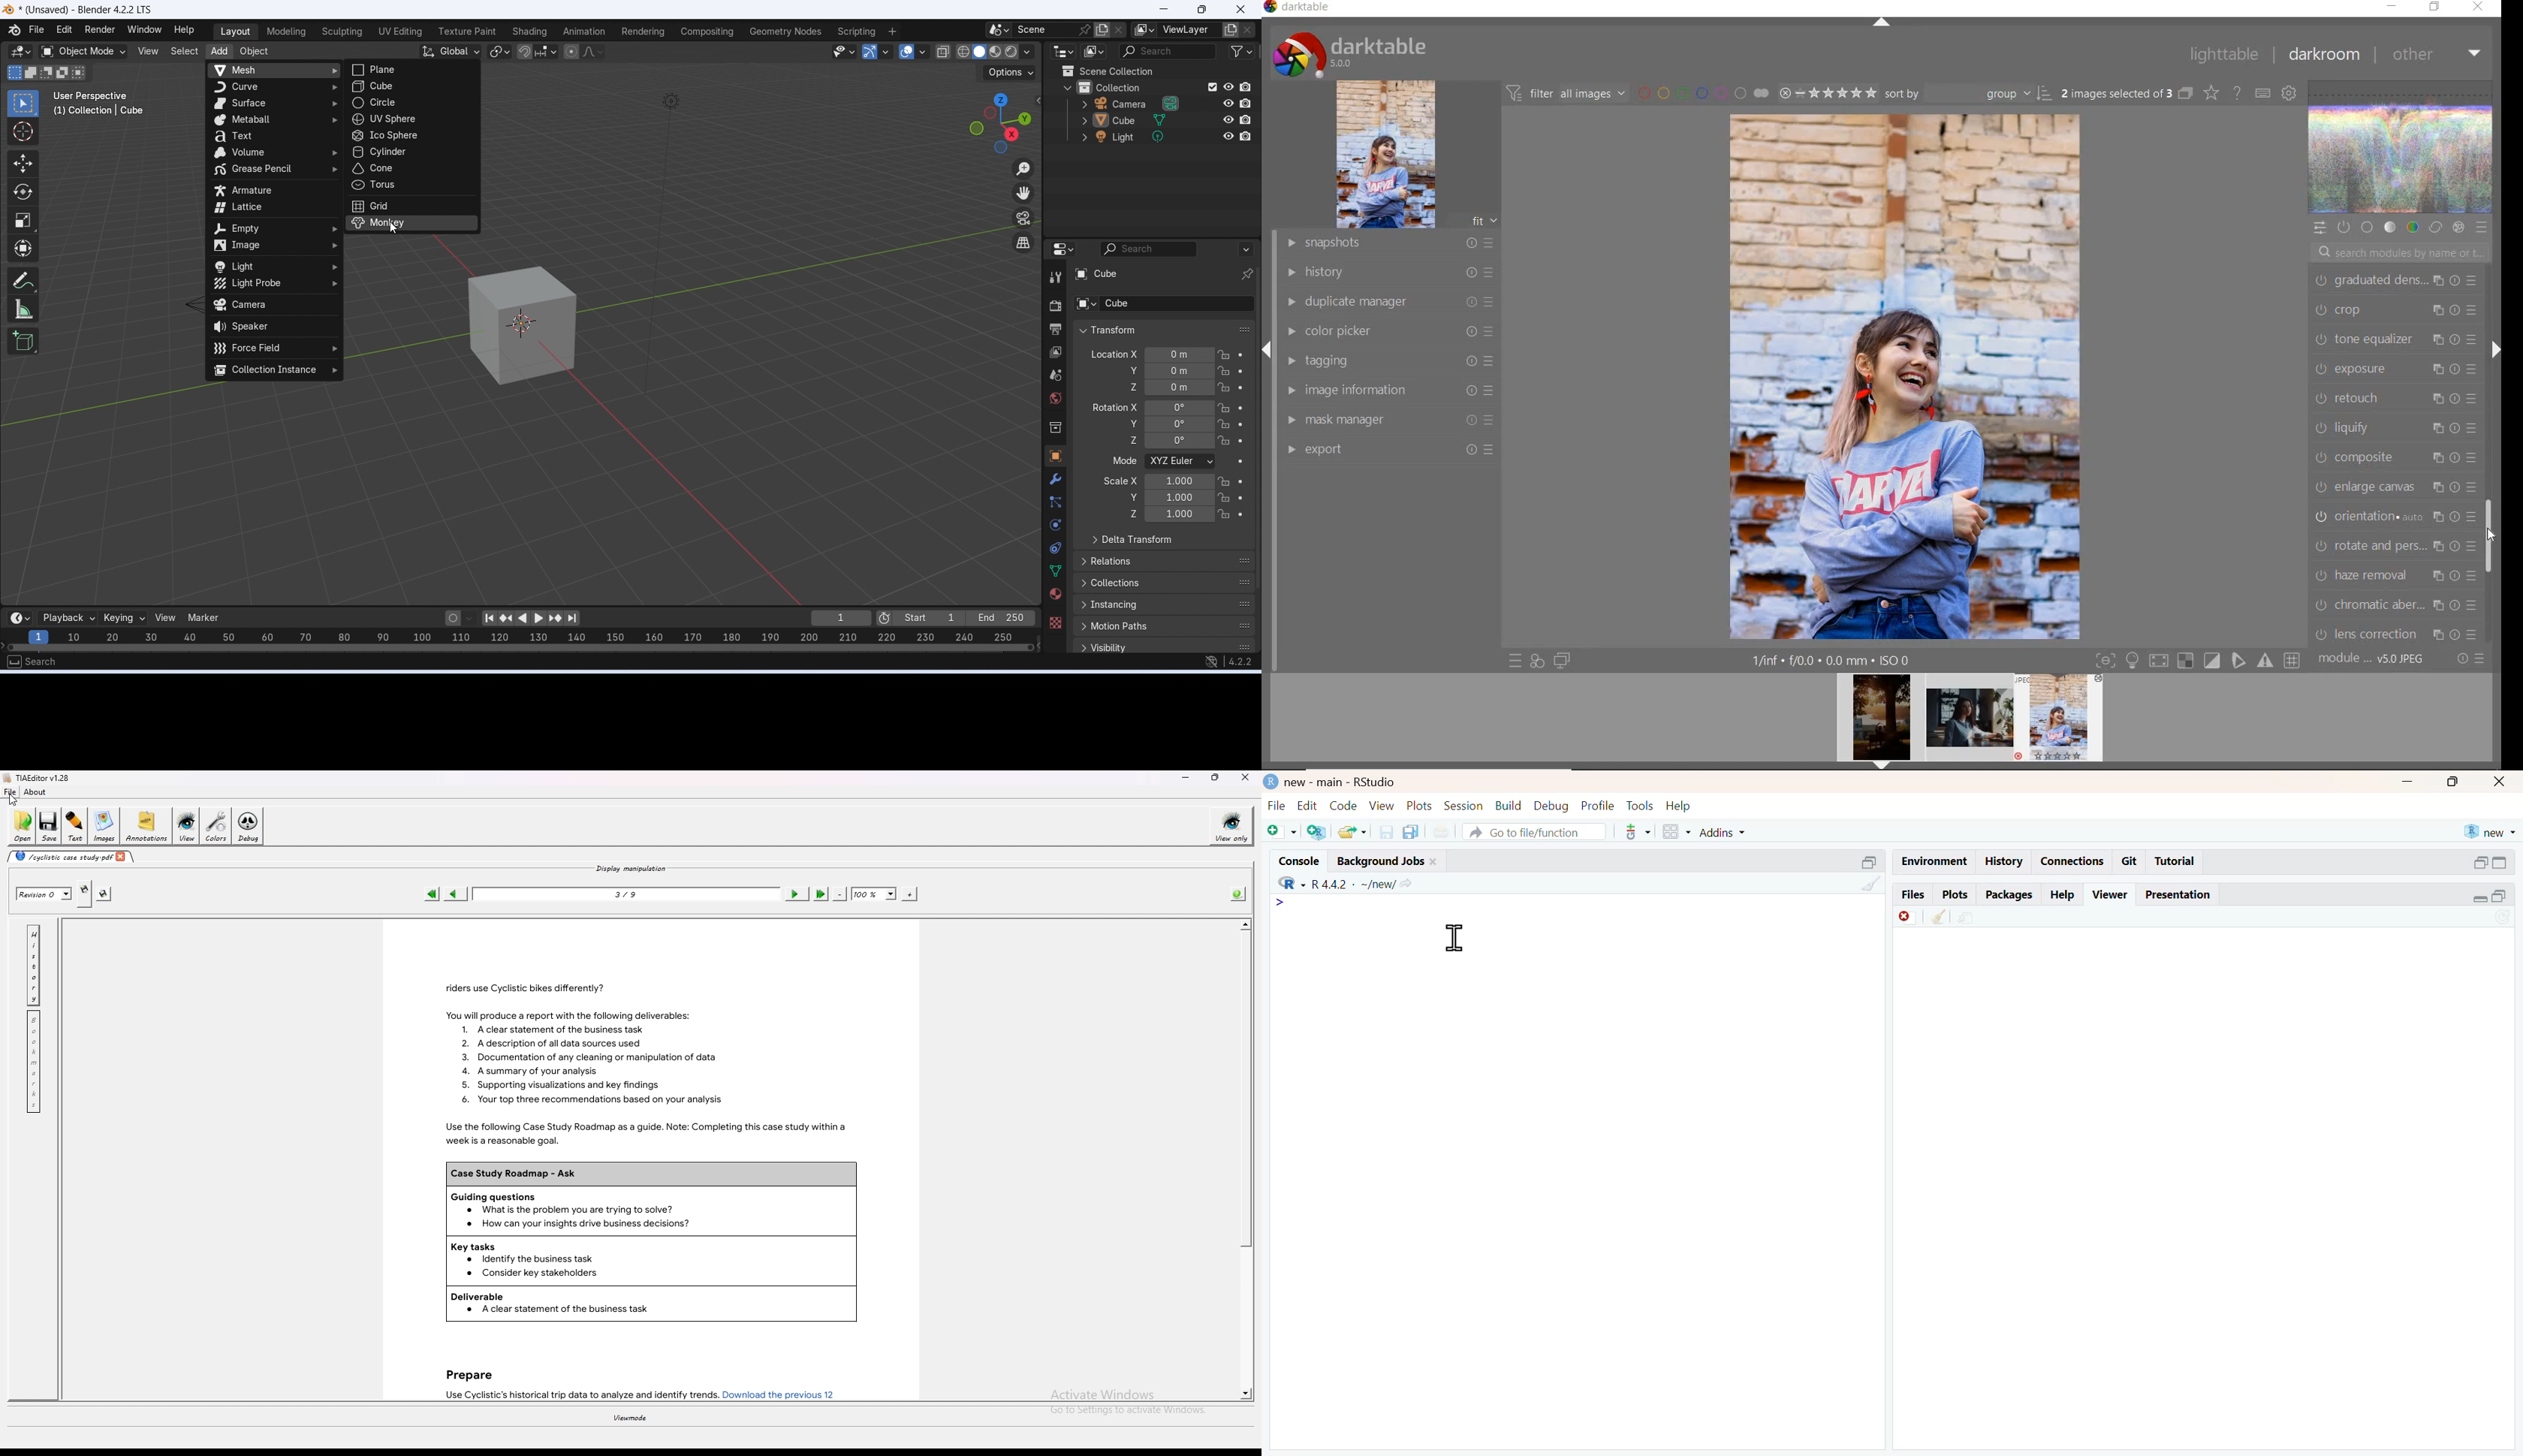  What do you see at coordinates (1388, 244) in the screenshot?
I see `snapshots` at bounding box center [1388, 244].